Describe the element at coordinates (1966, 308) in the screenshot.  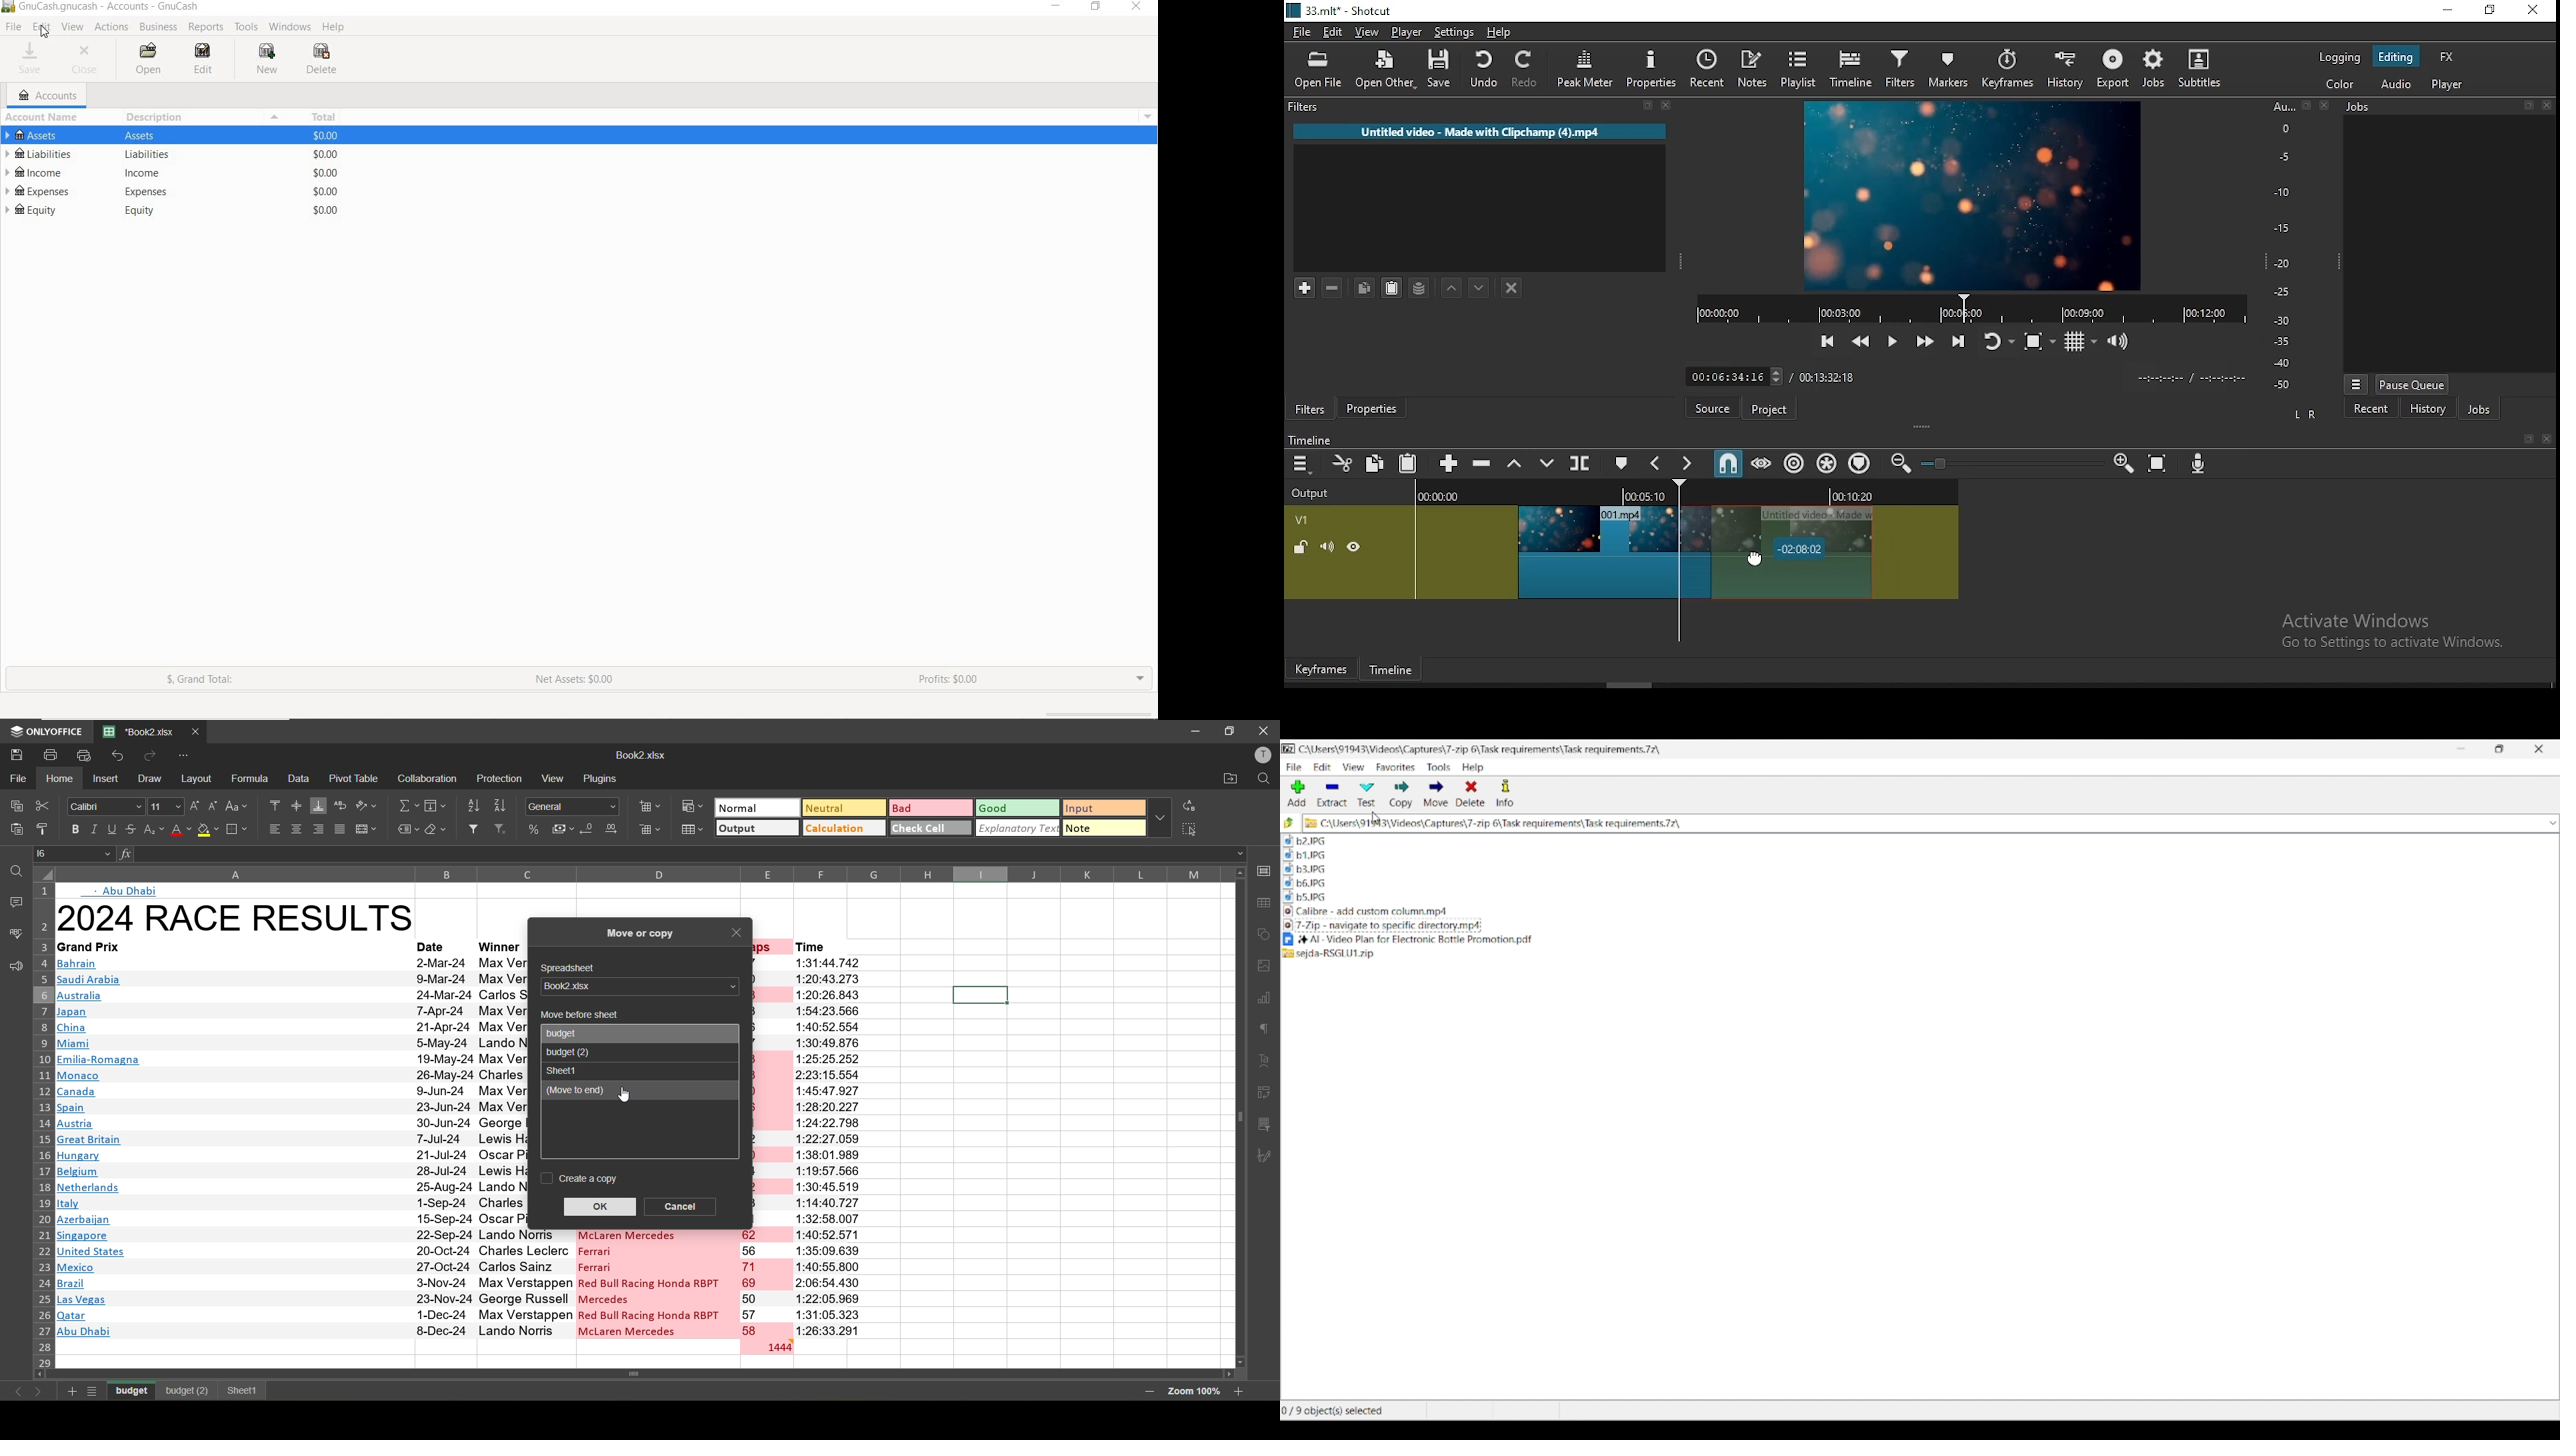
I see `timer` at that location.